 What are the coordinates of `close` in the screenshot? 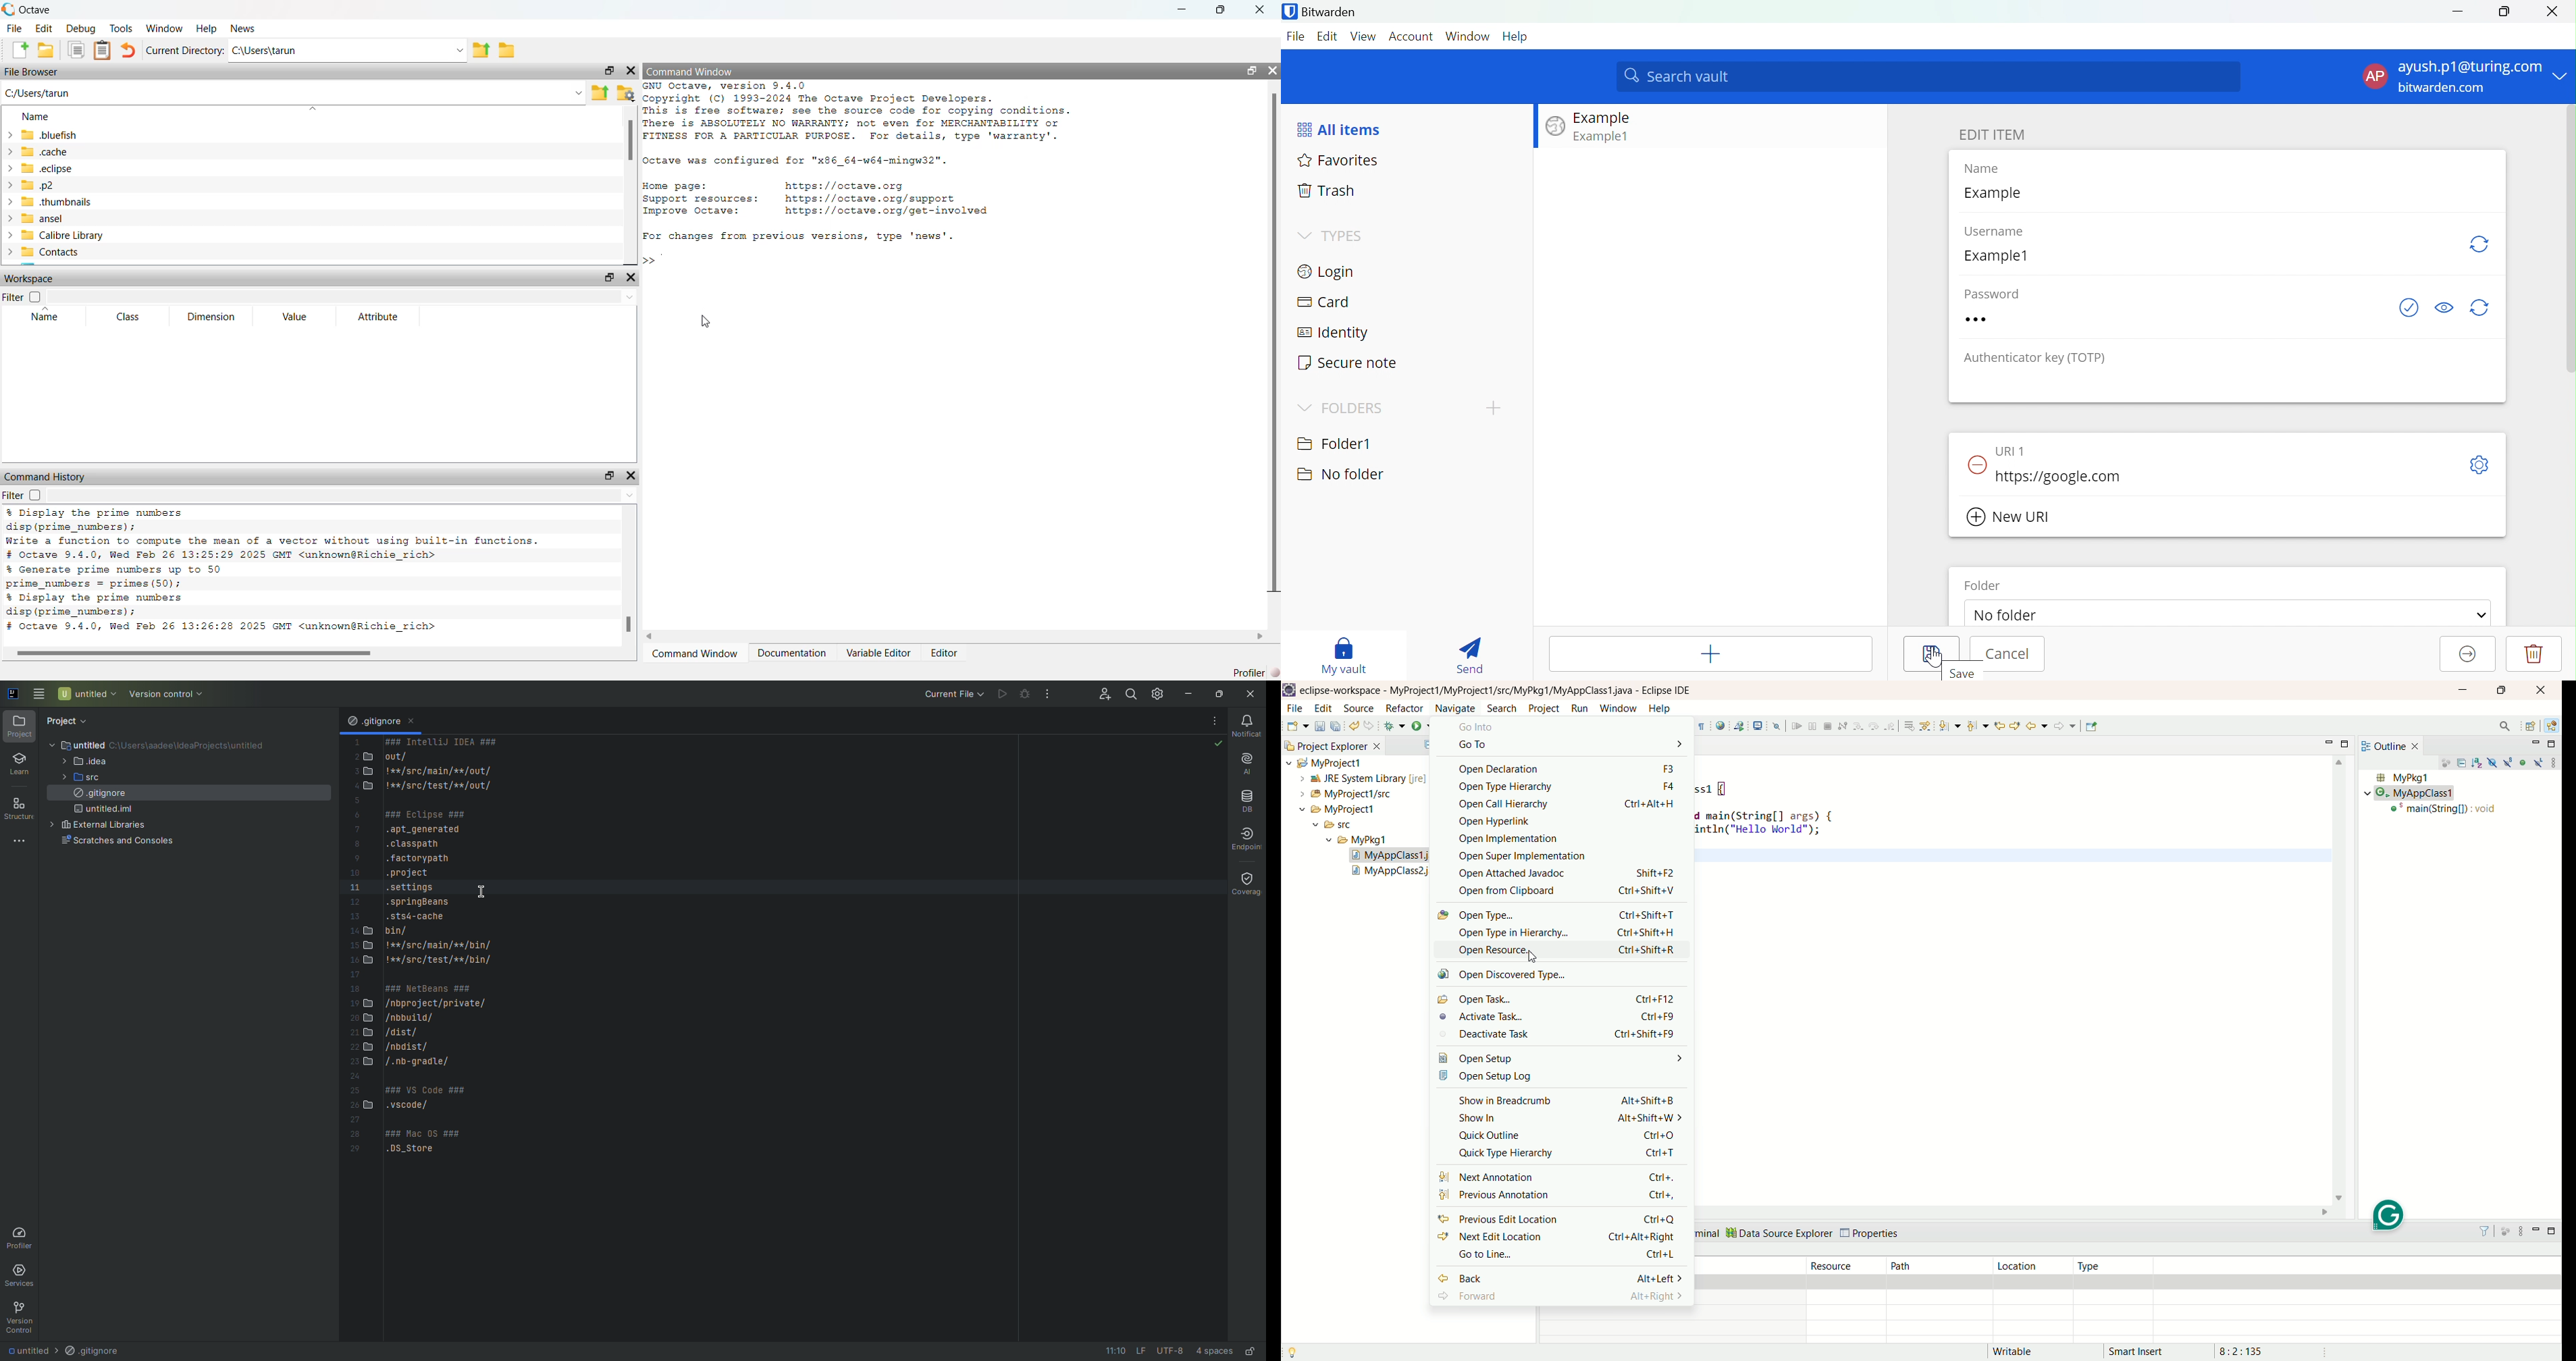 It's located at (1261, 10).